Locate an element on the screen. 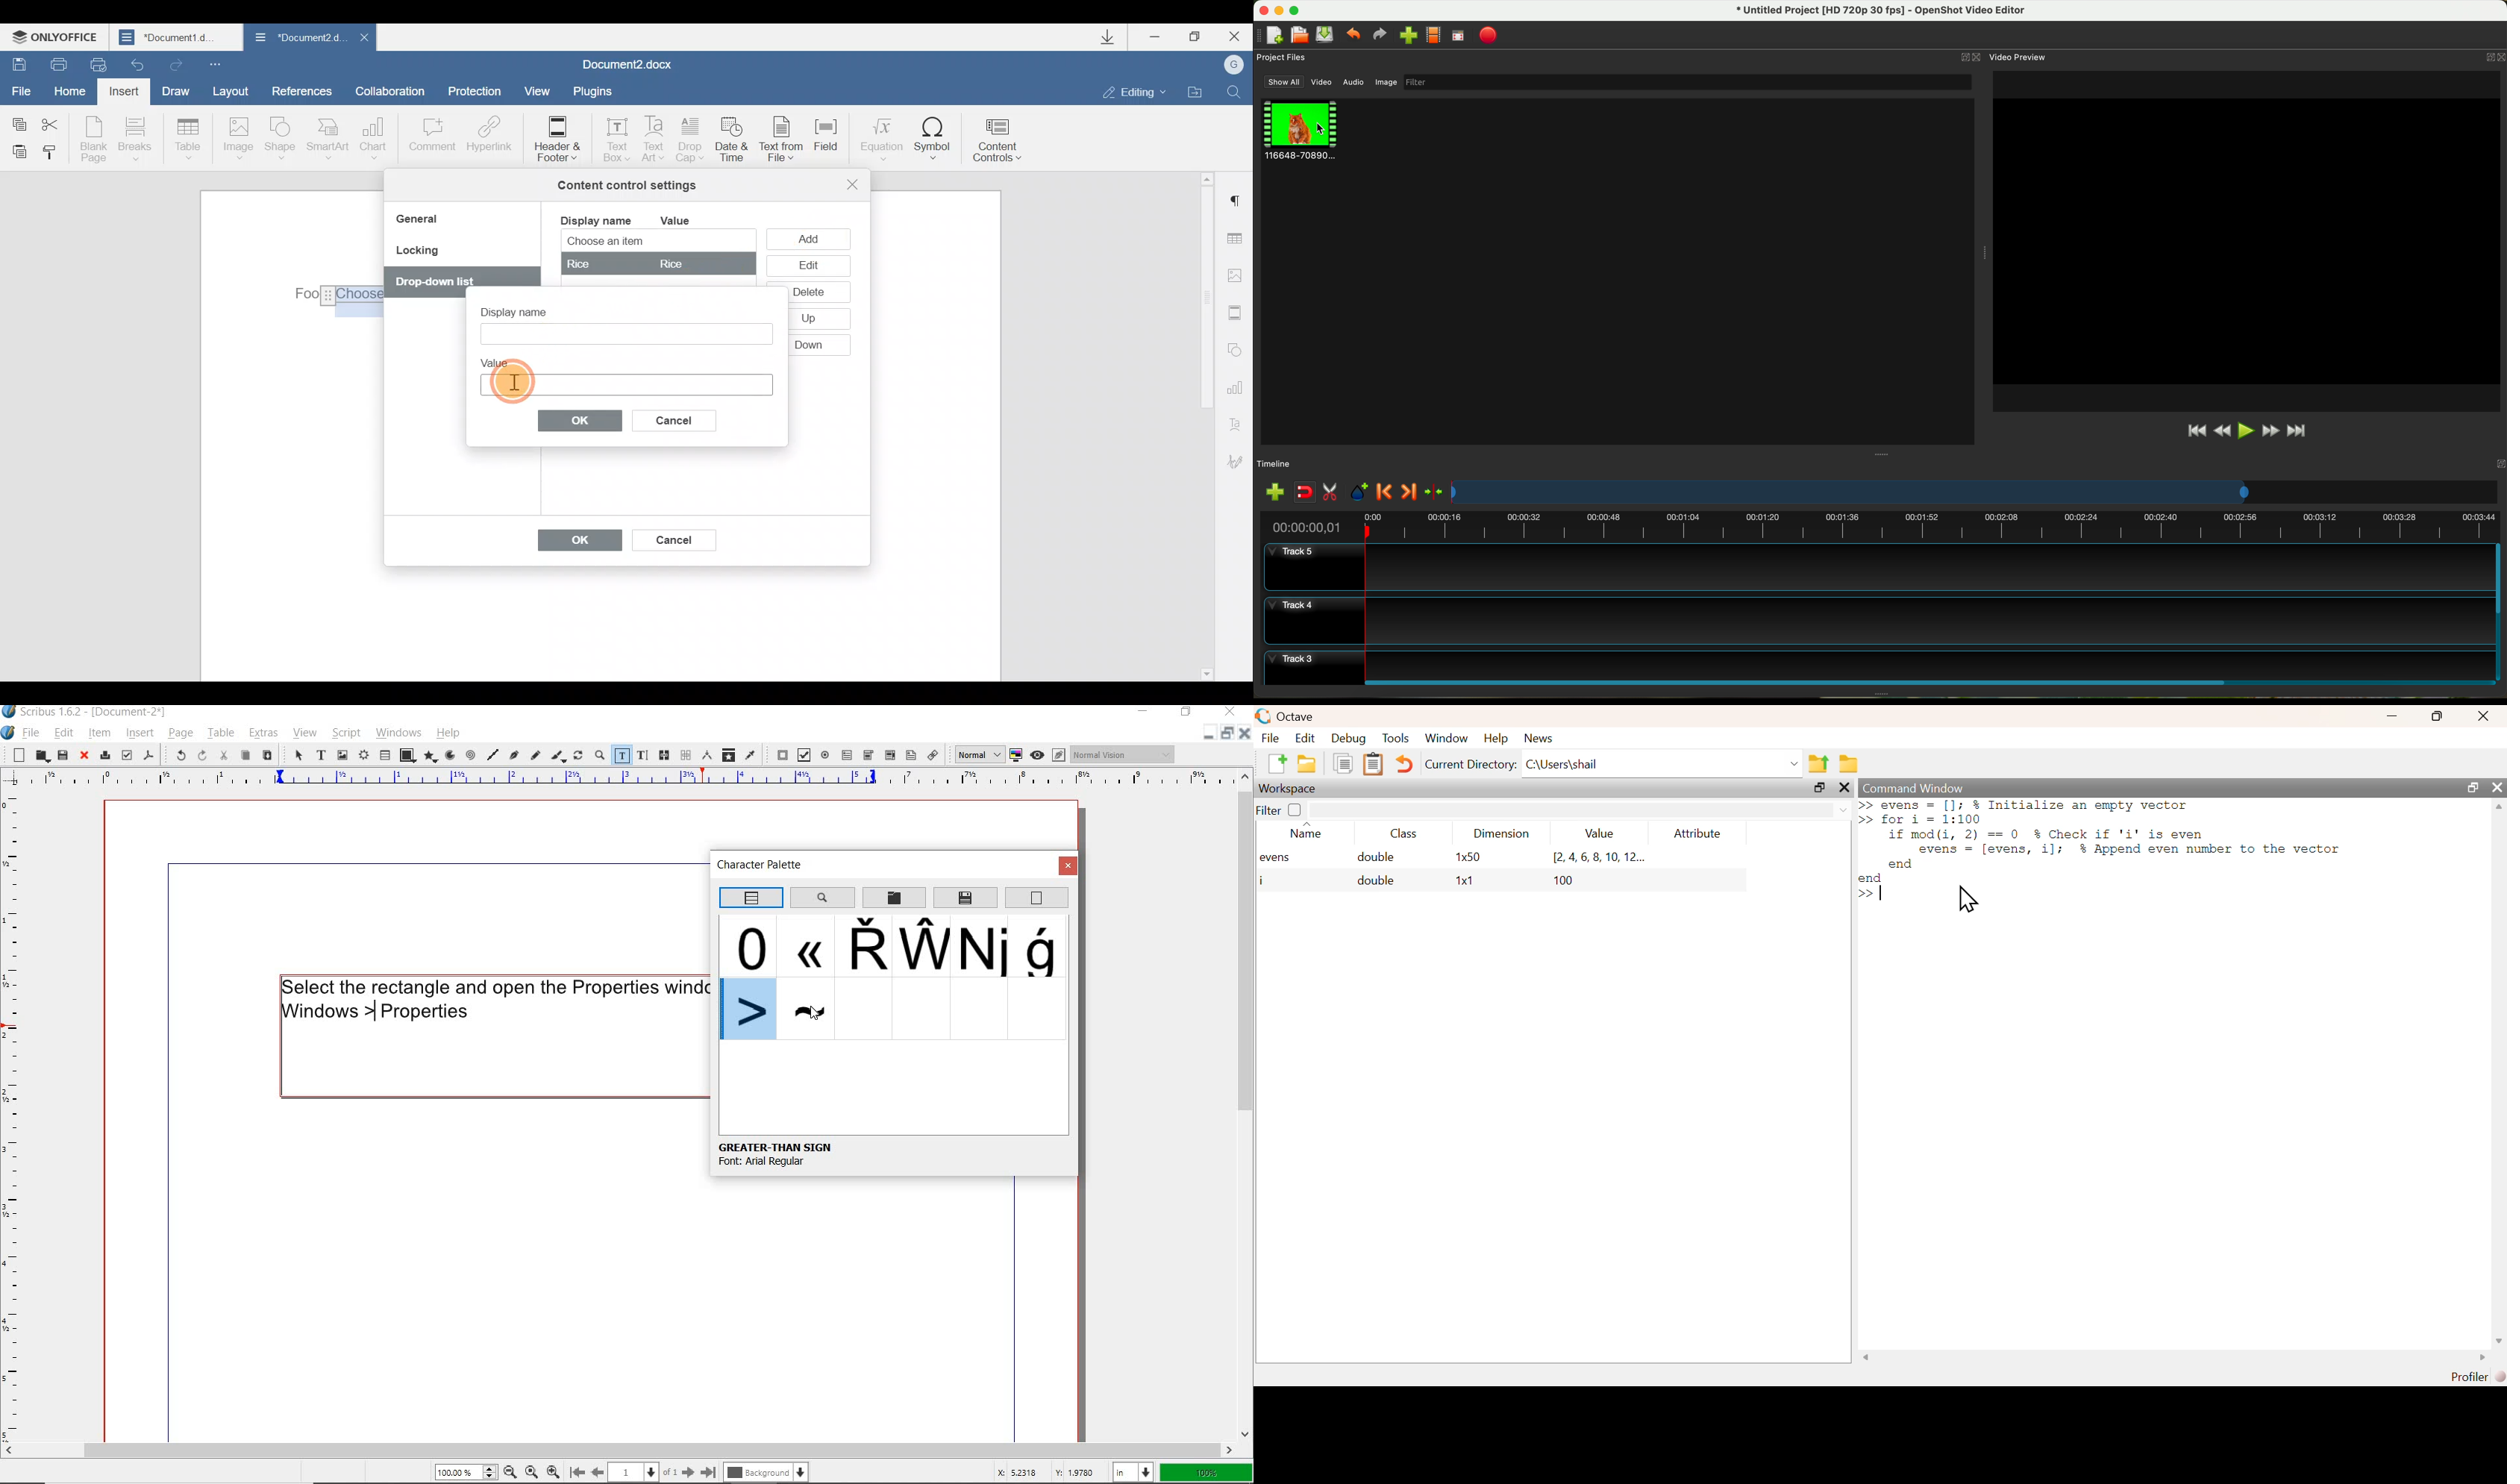 The width and height of the screenshot is (2520, 1484). workspace is located at coordinates (2247, 241).